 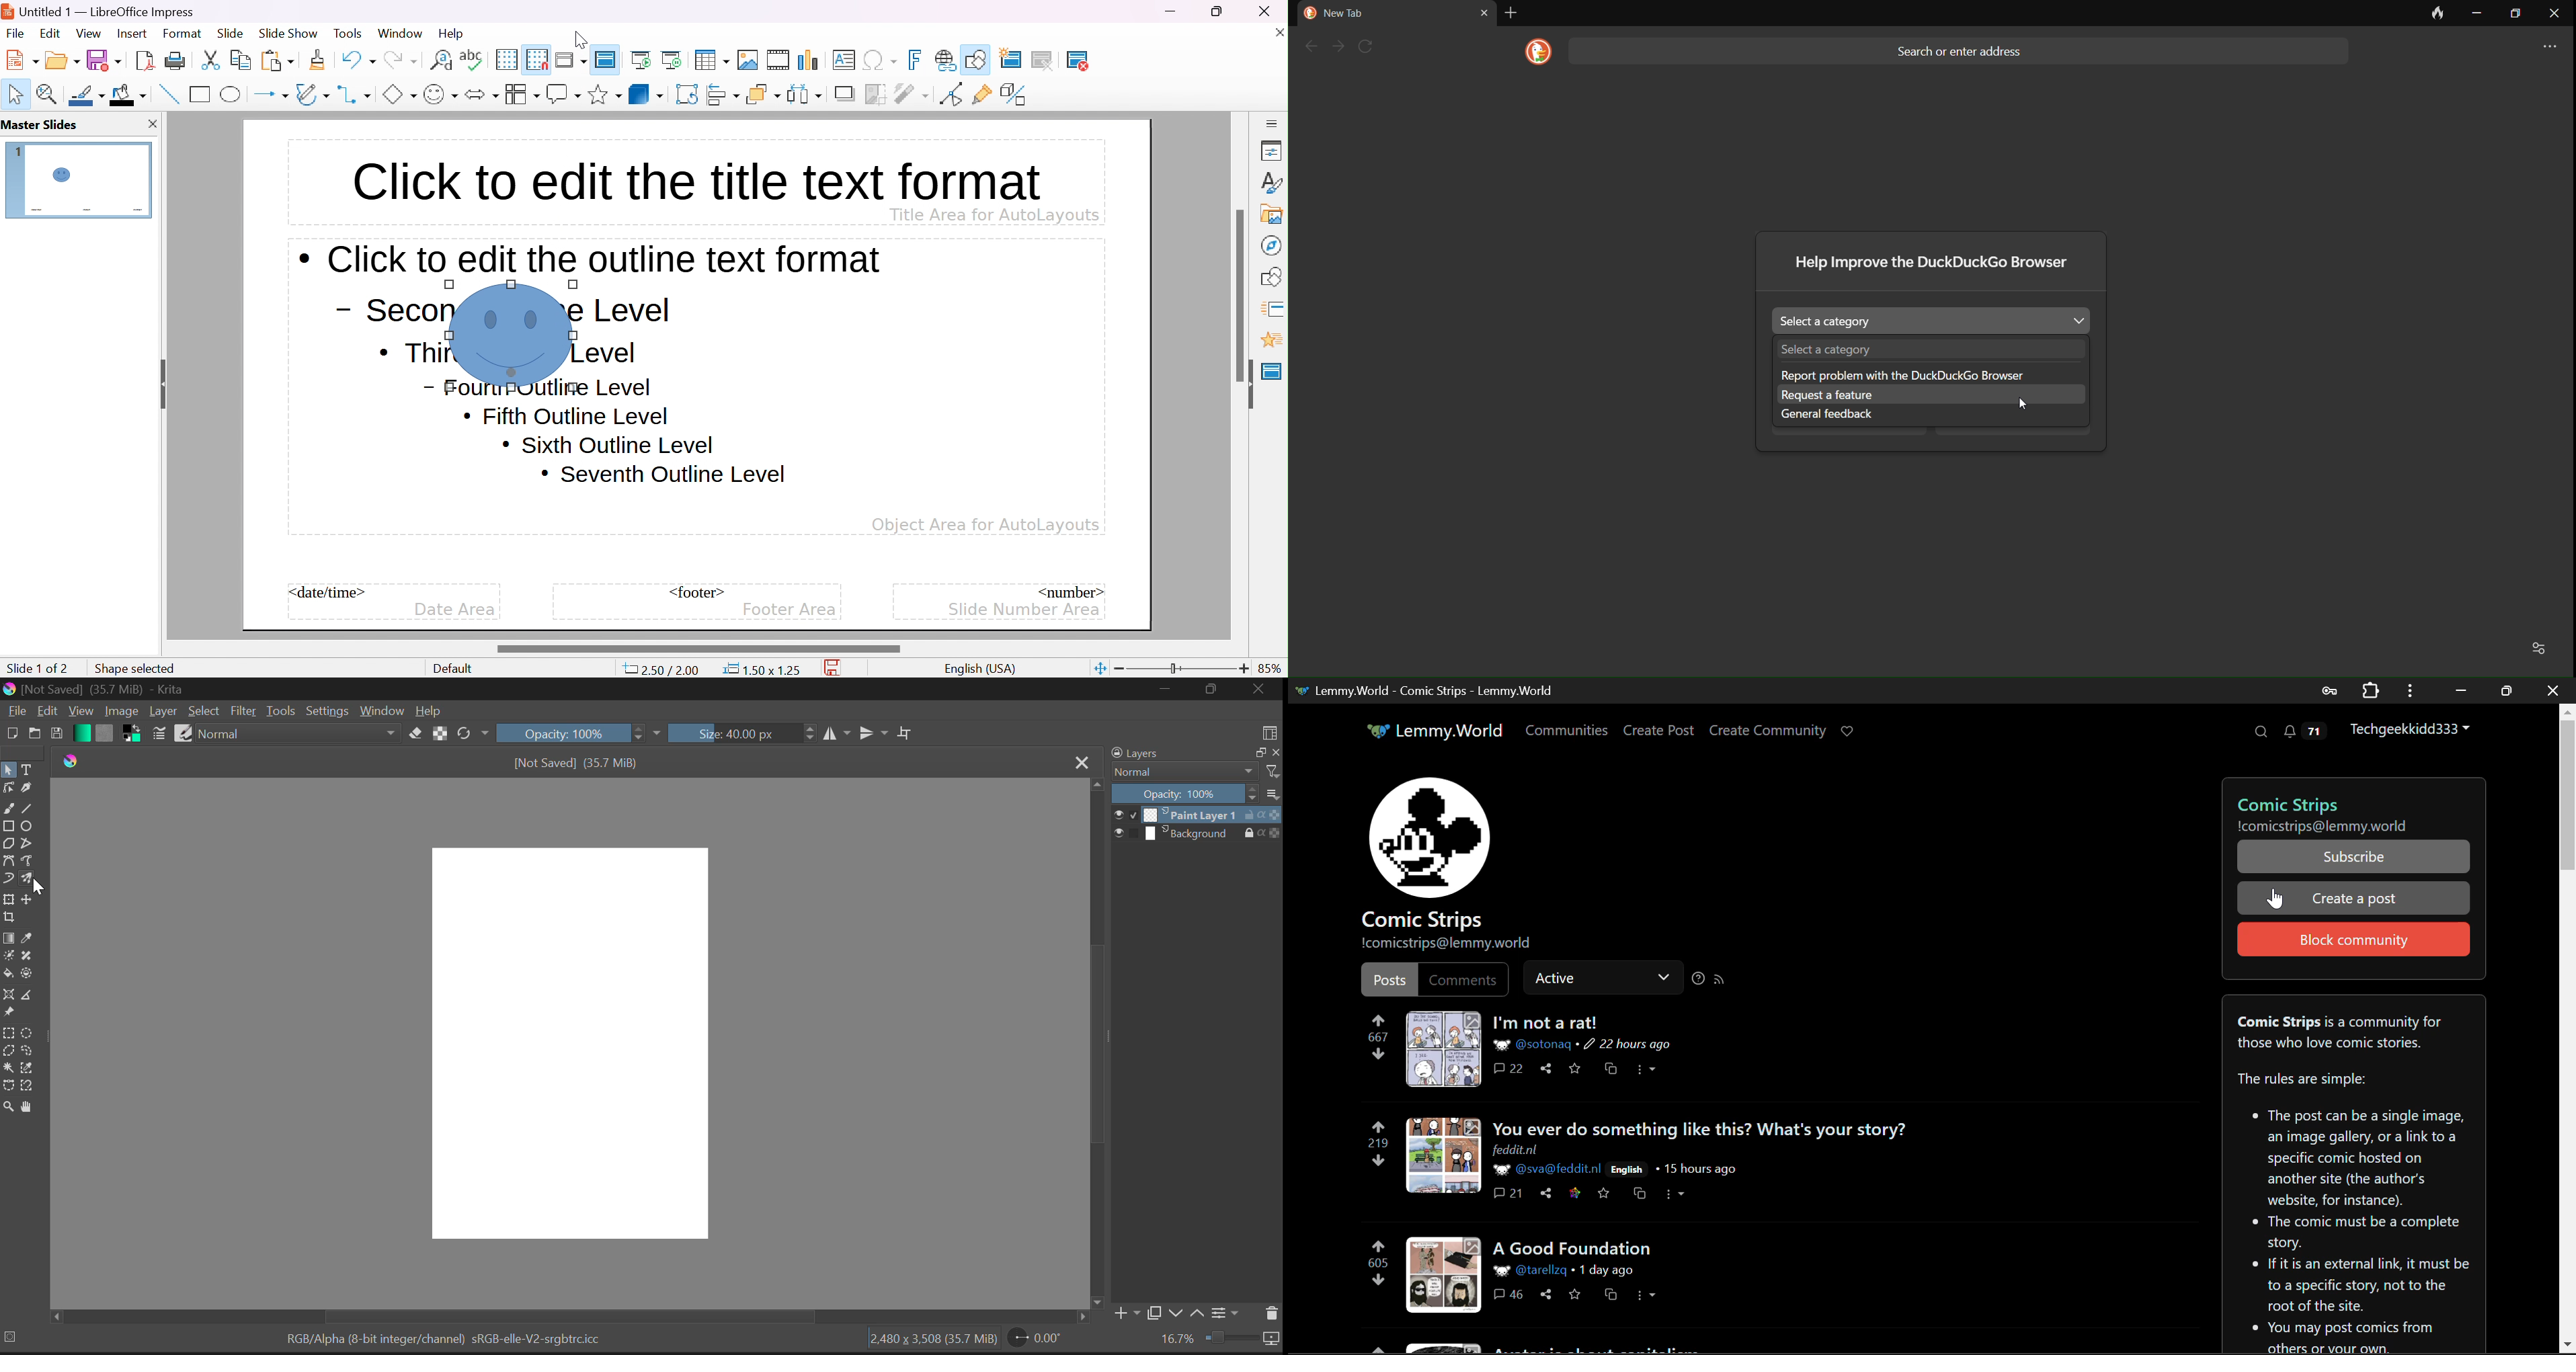 I want to click on Smart Patch Tool, so click(x=31, y=955).